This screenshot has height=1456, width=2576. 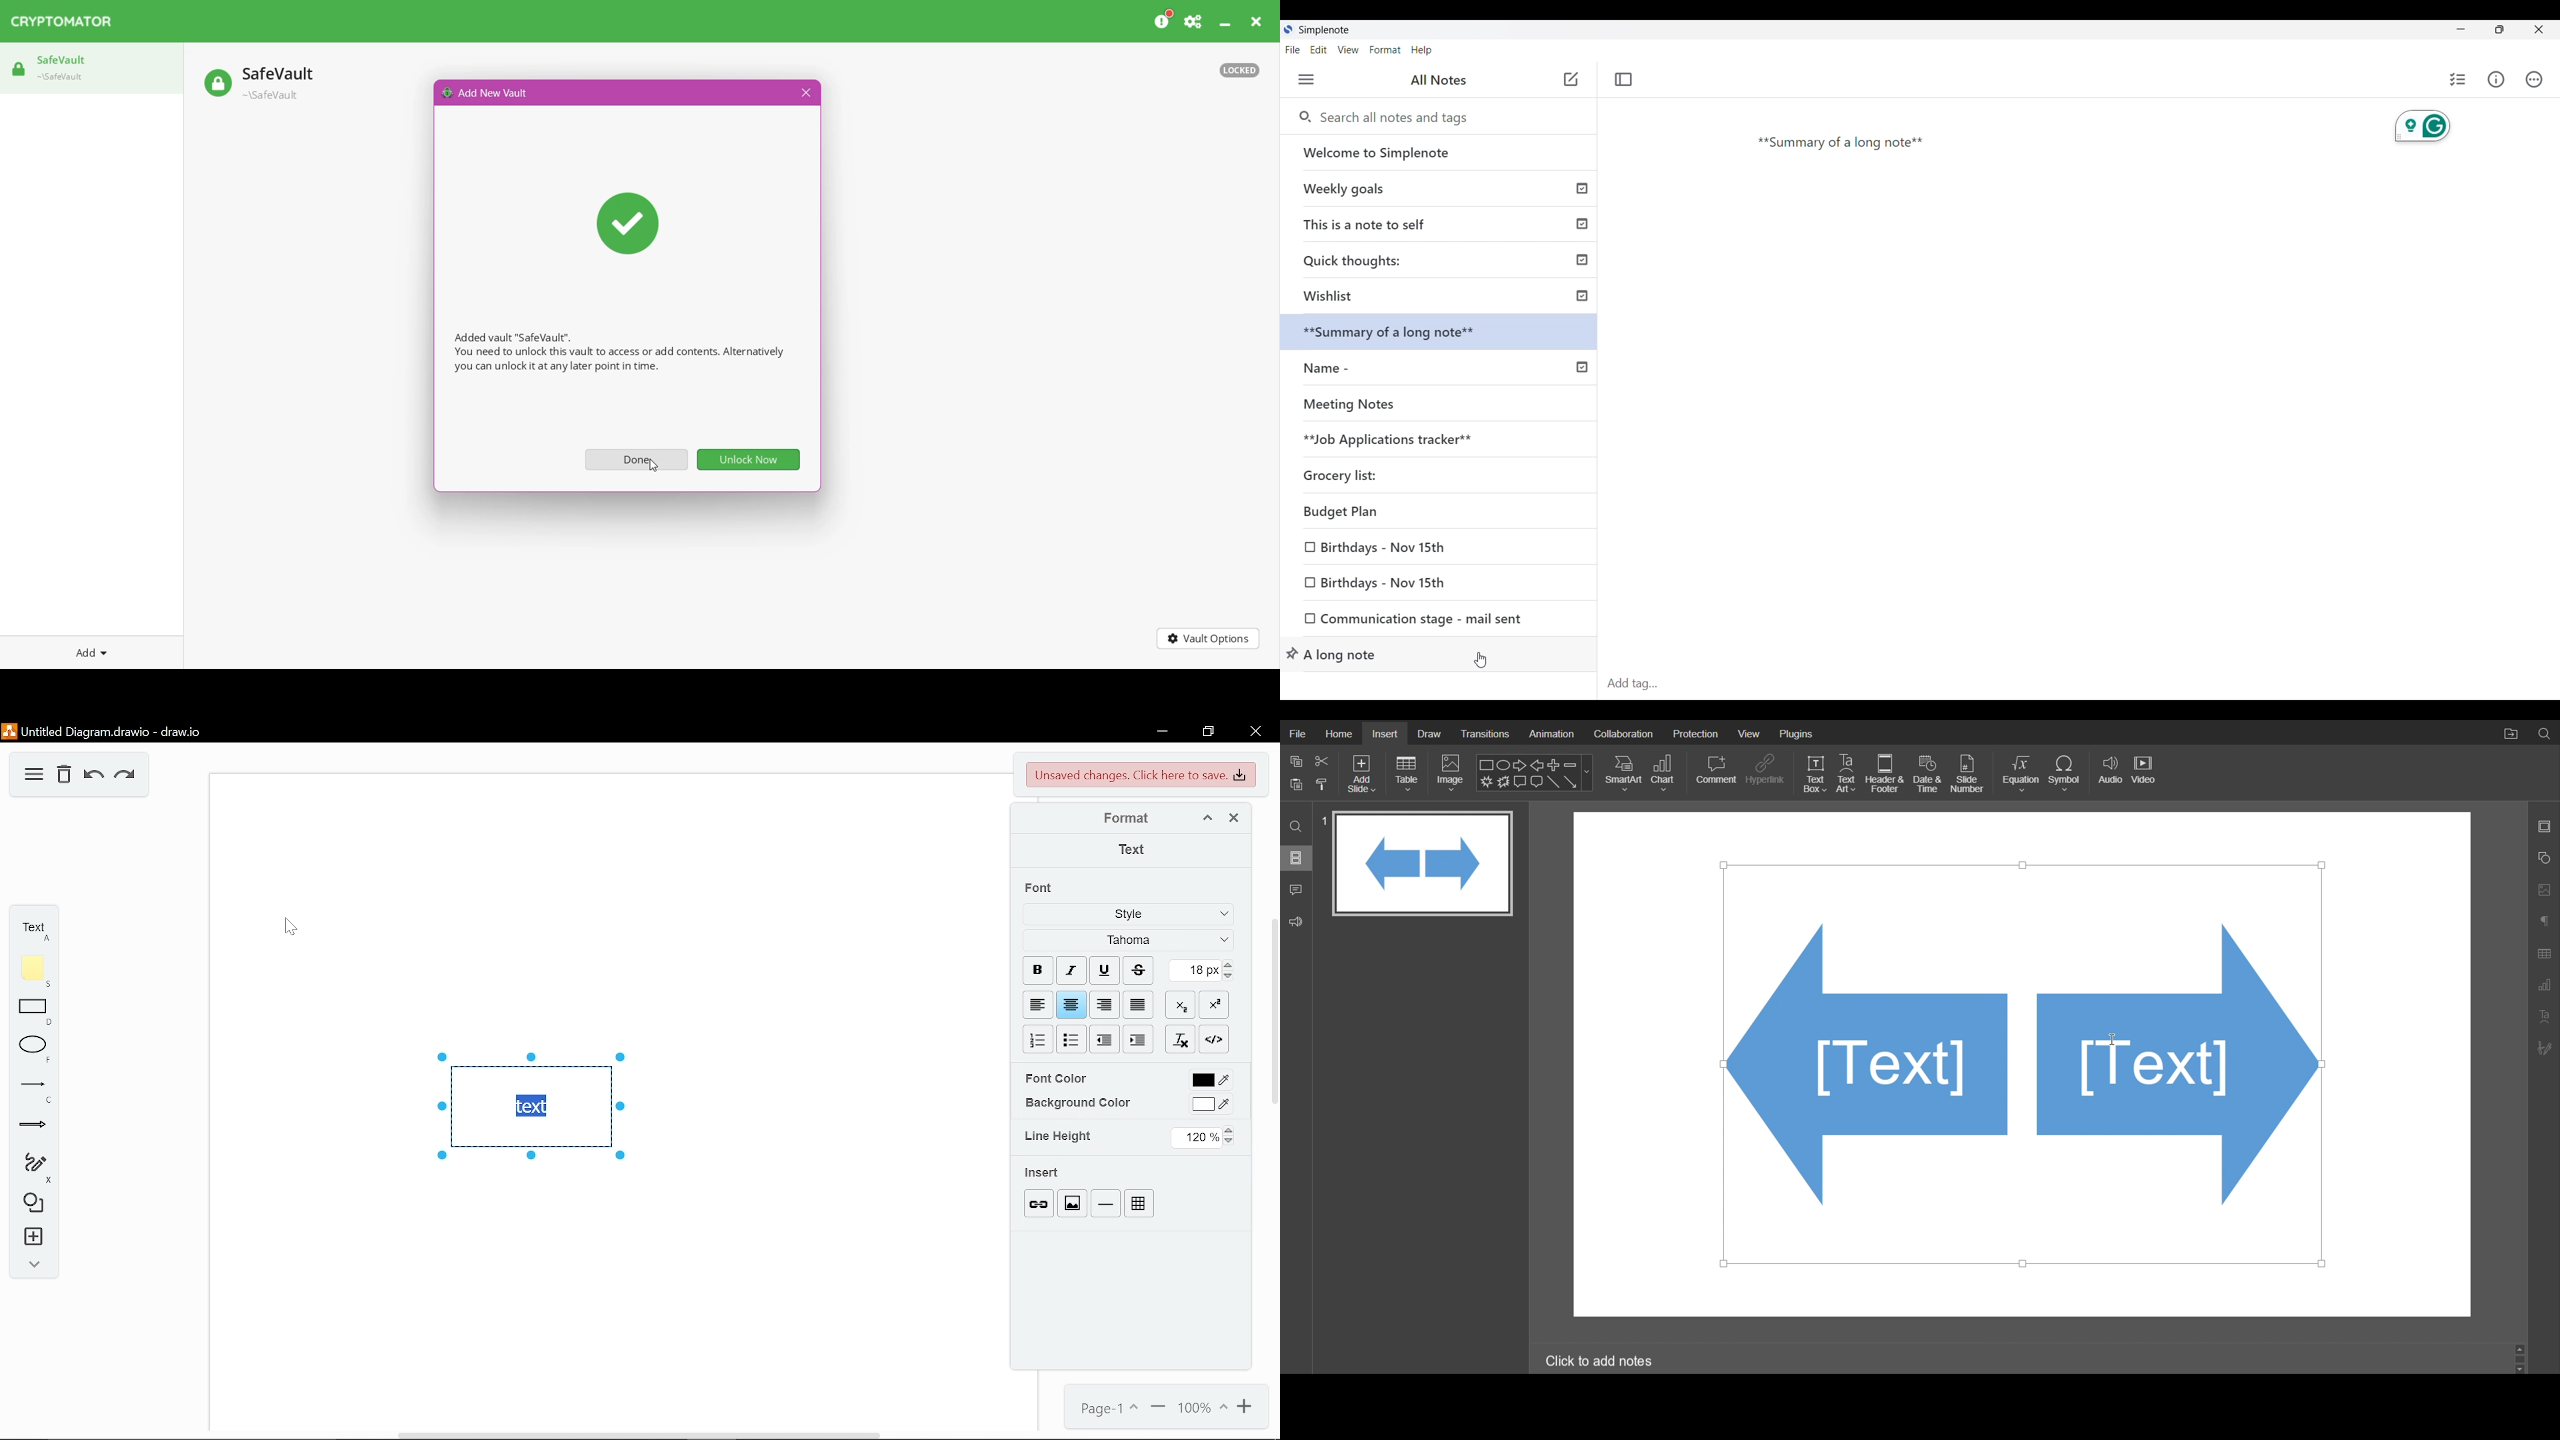 I want to click on Budget plan, so click(x=1393, y=514).